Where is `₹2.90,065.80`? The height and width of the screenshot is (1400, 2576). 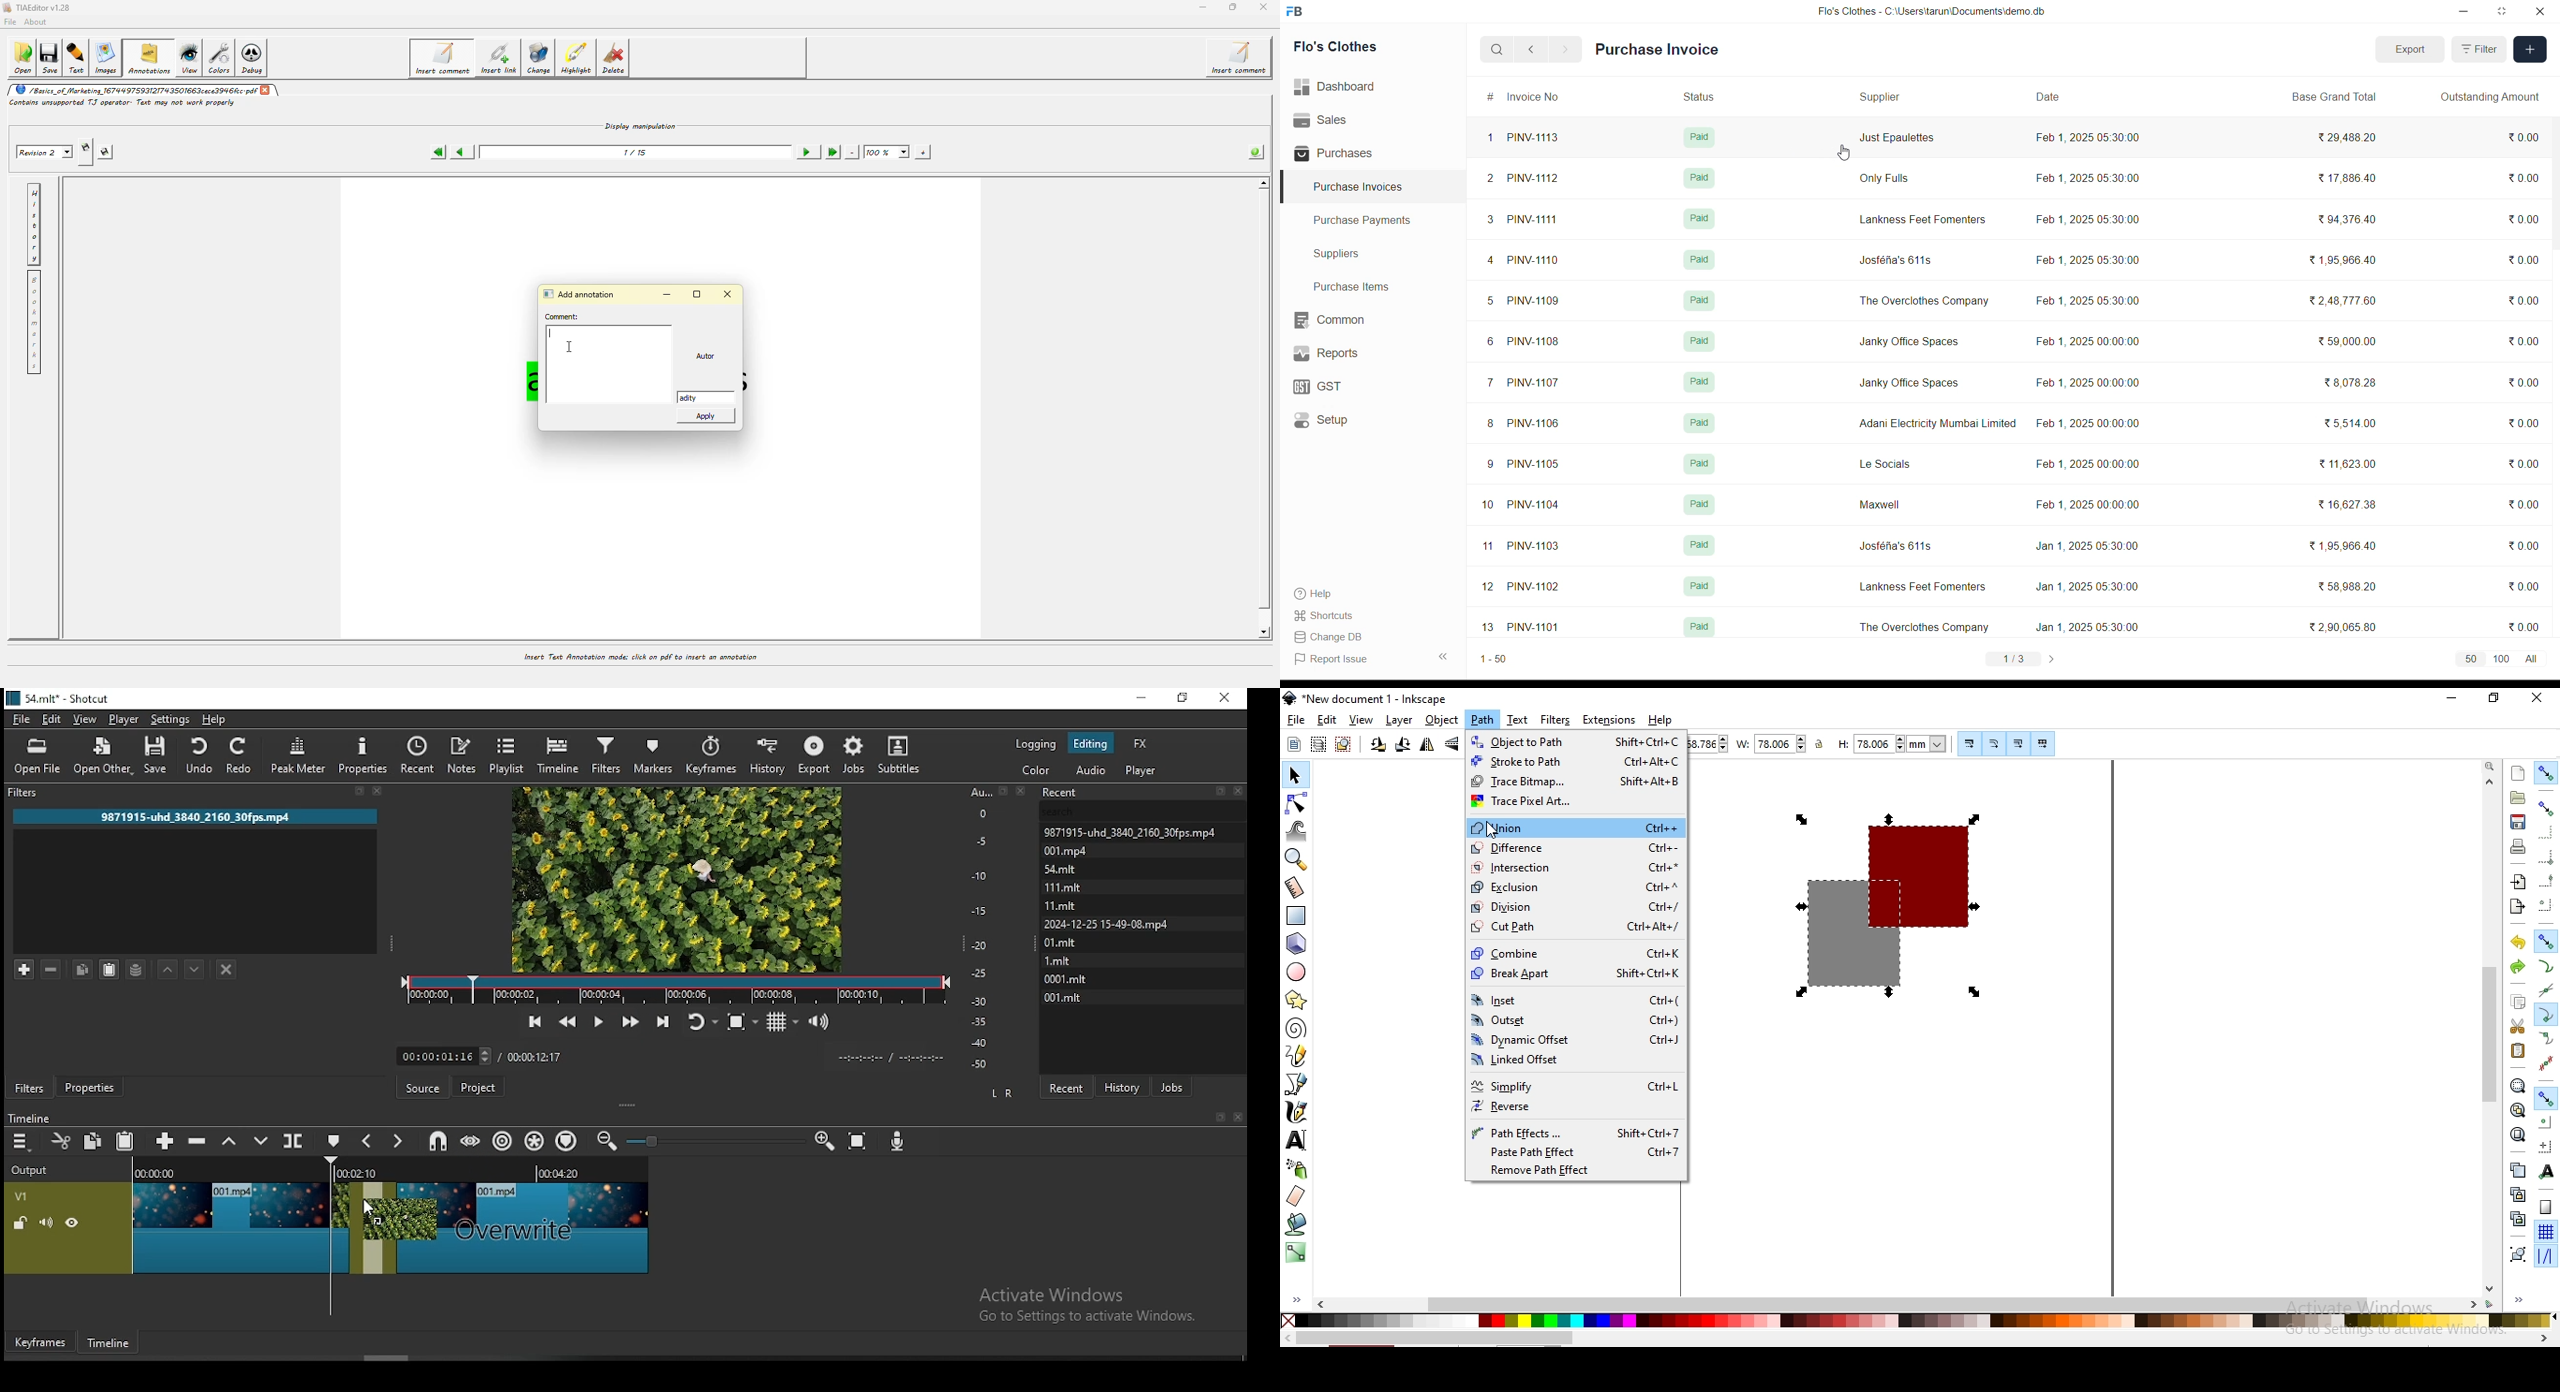 ₹2.90,065.80 is located at coordinates (2351, 627).